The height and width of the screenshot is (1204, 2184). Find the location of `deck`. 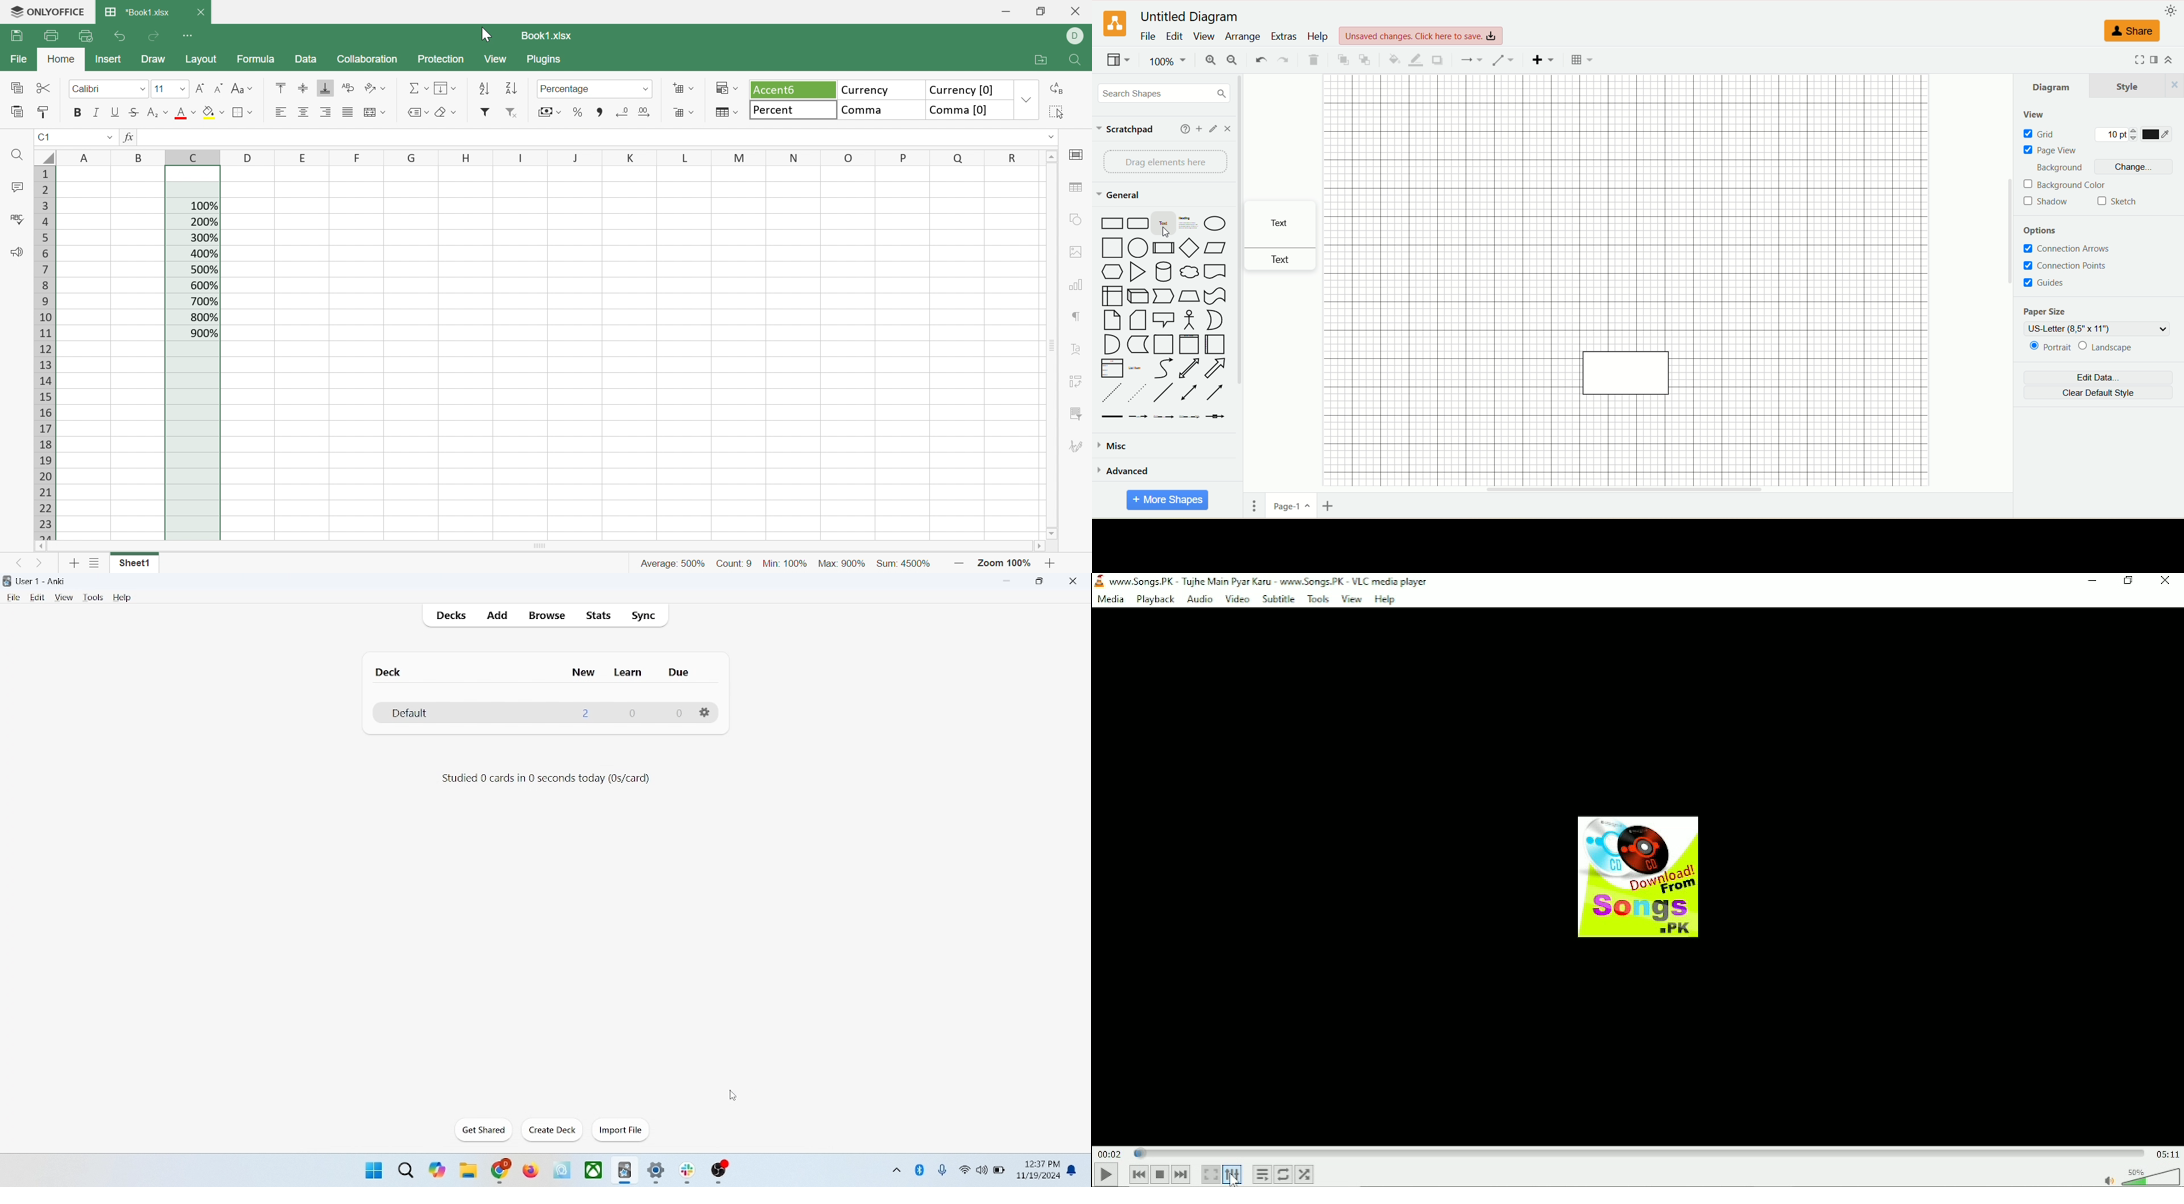

deck is located at coordinates (391, 672).